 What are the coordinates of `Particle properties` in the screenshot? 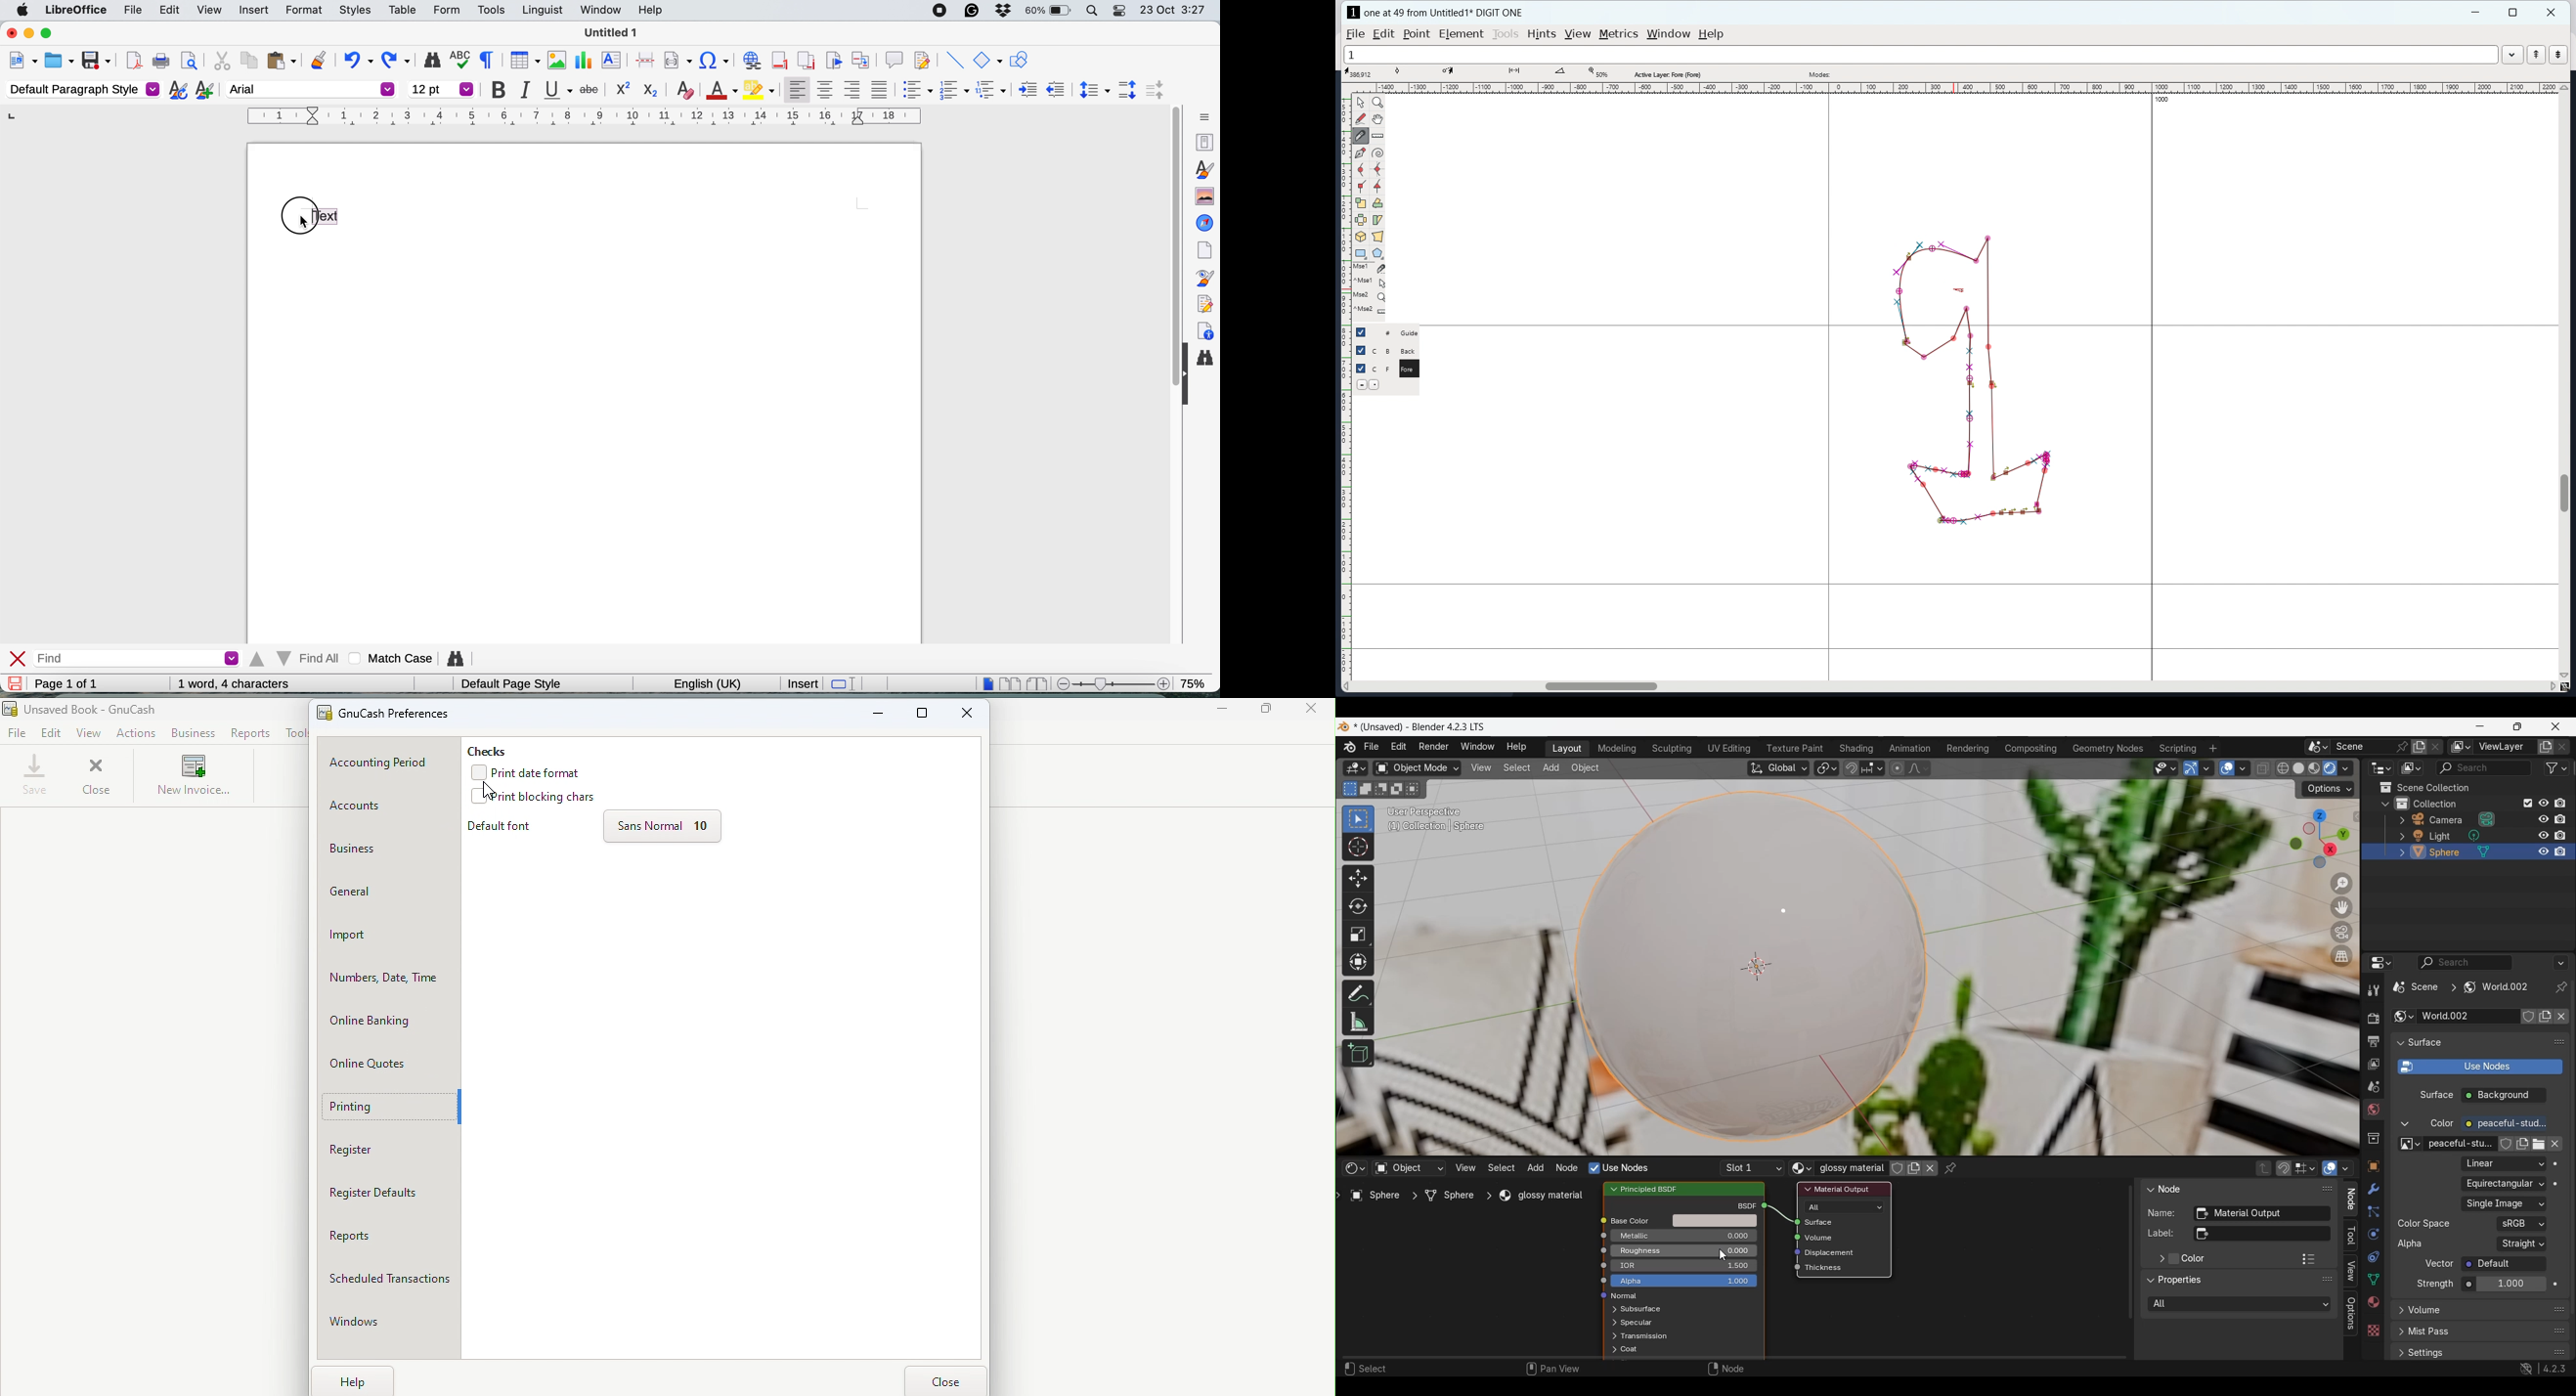 It's located at (2373, 1212).